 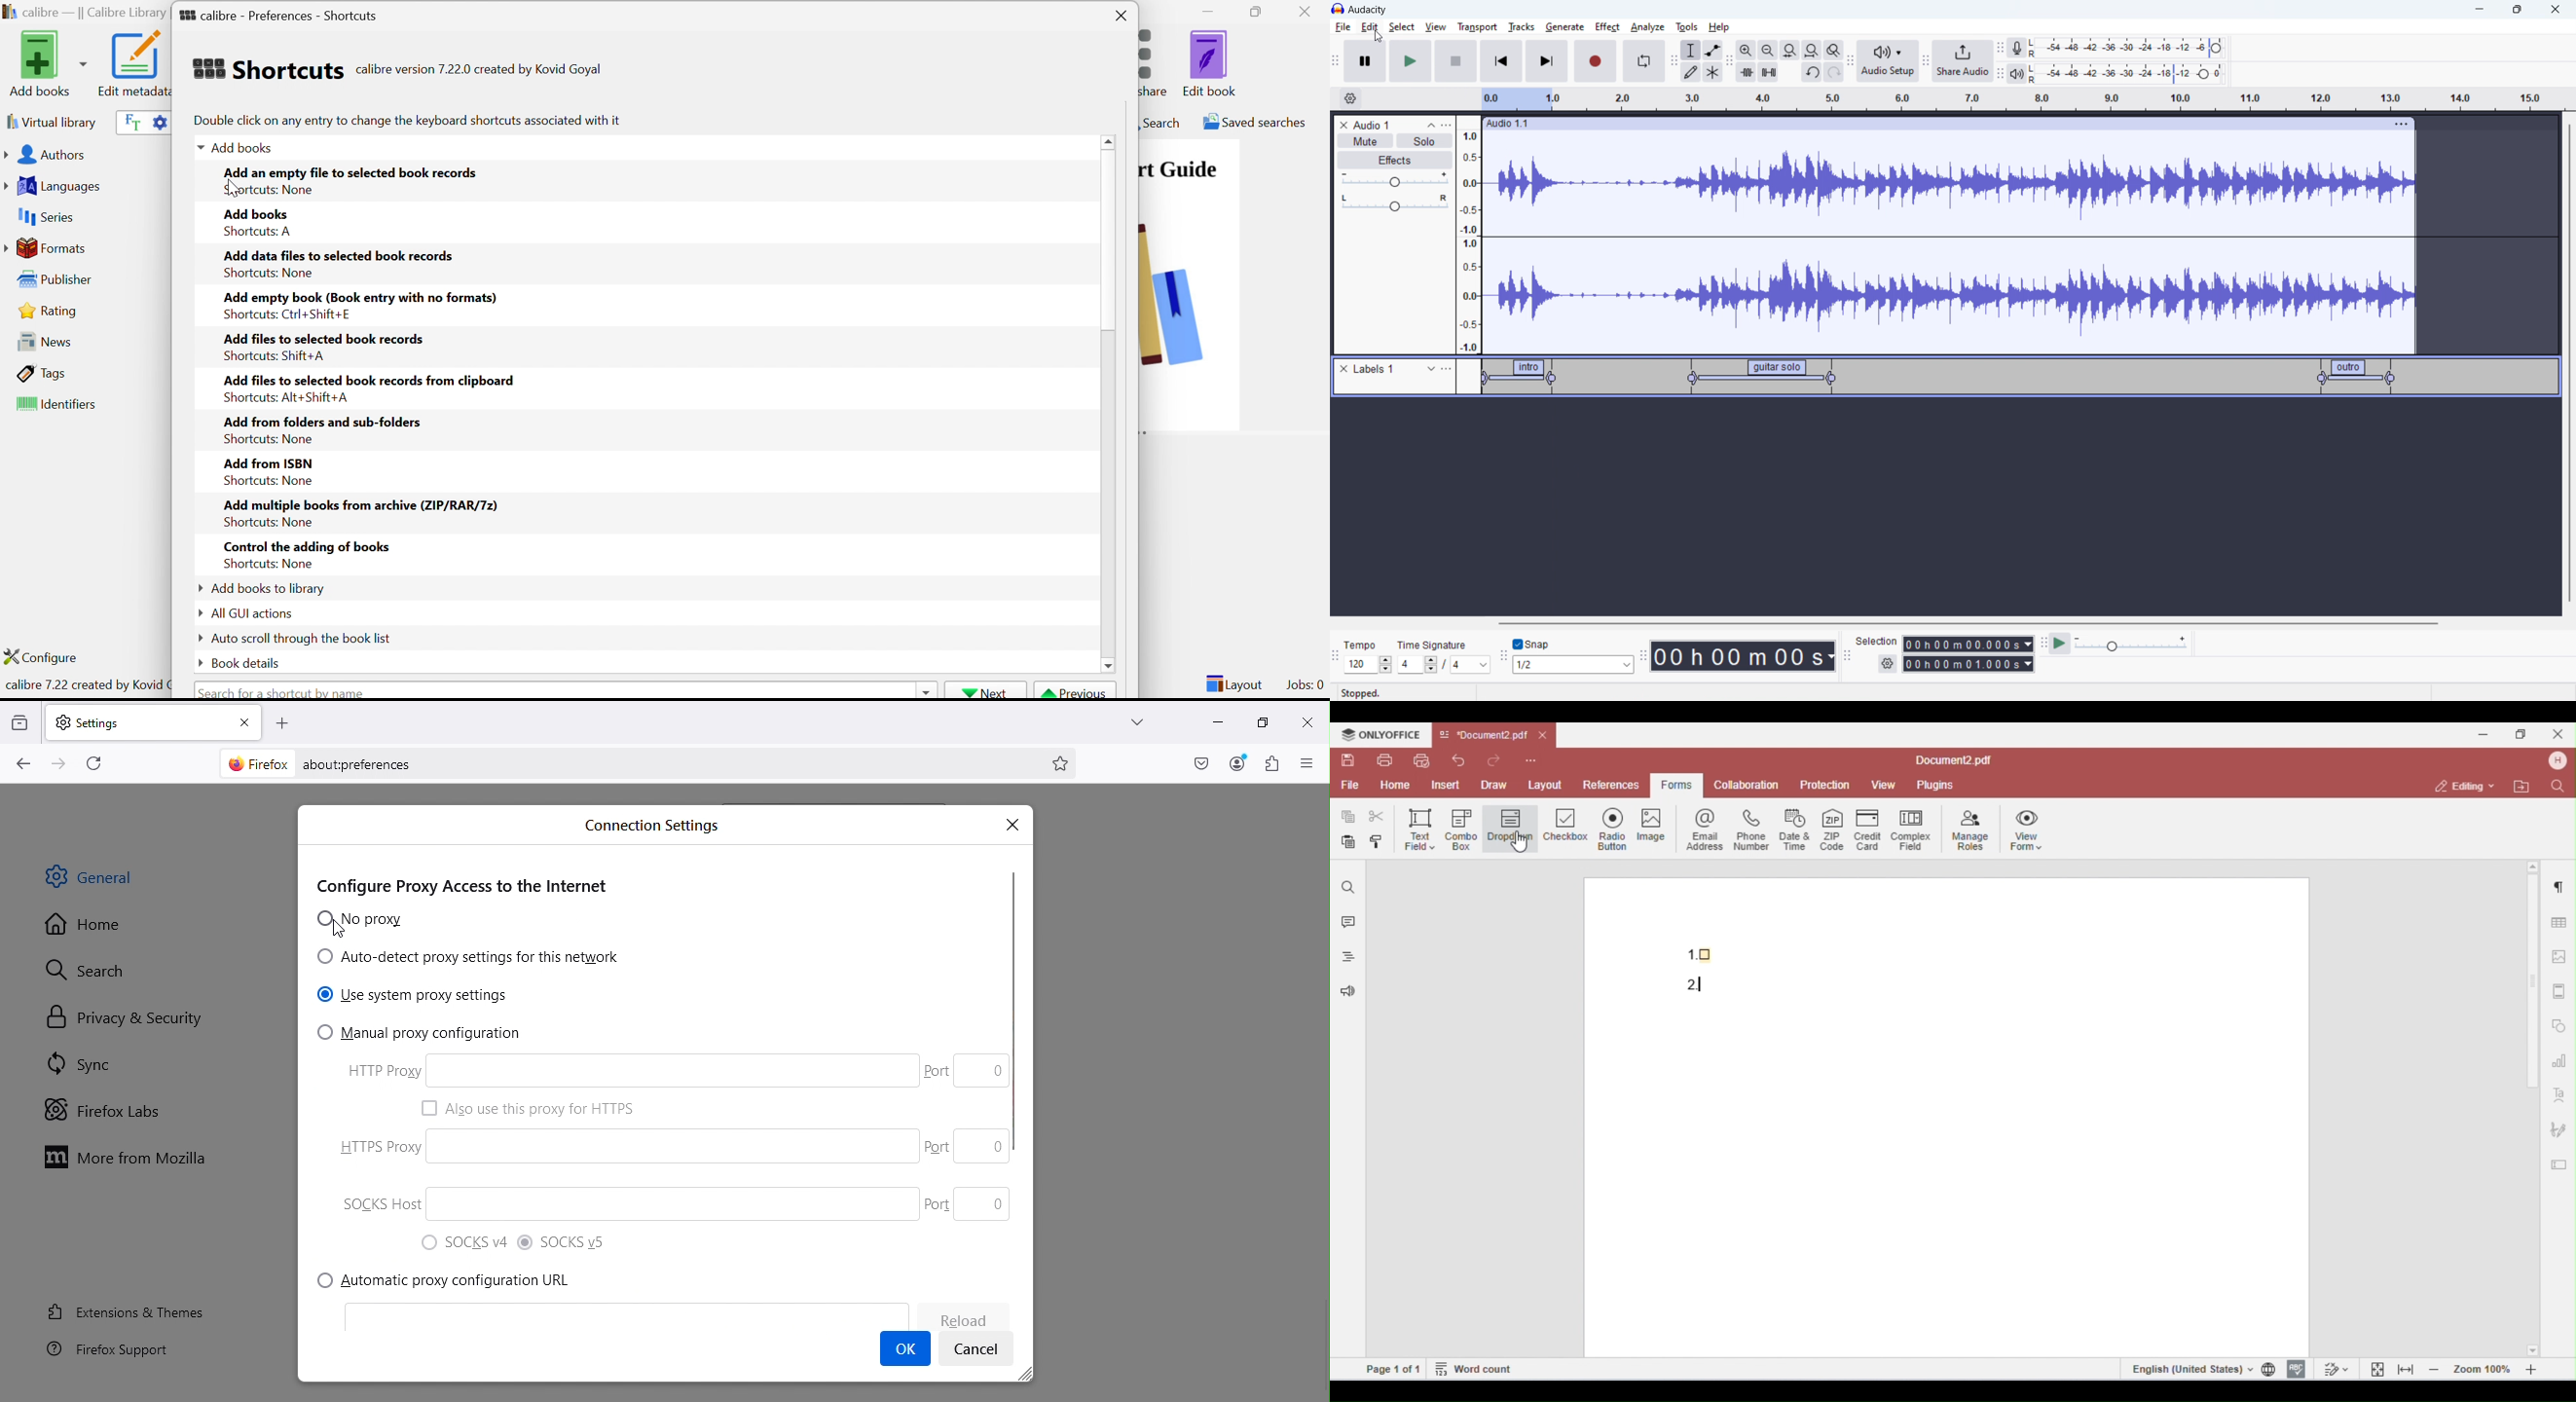 What do you see at coordinates (1208, 10) in the screenshot?
I see `Minimize` at bounding box center [1208, 10].